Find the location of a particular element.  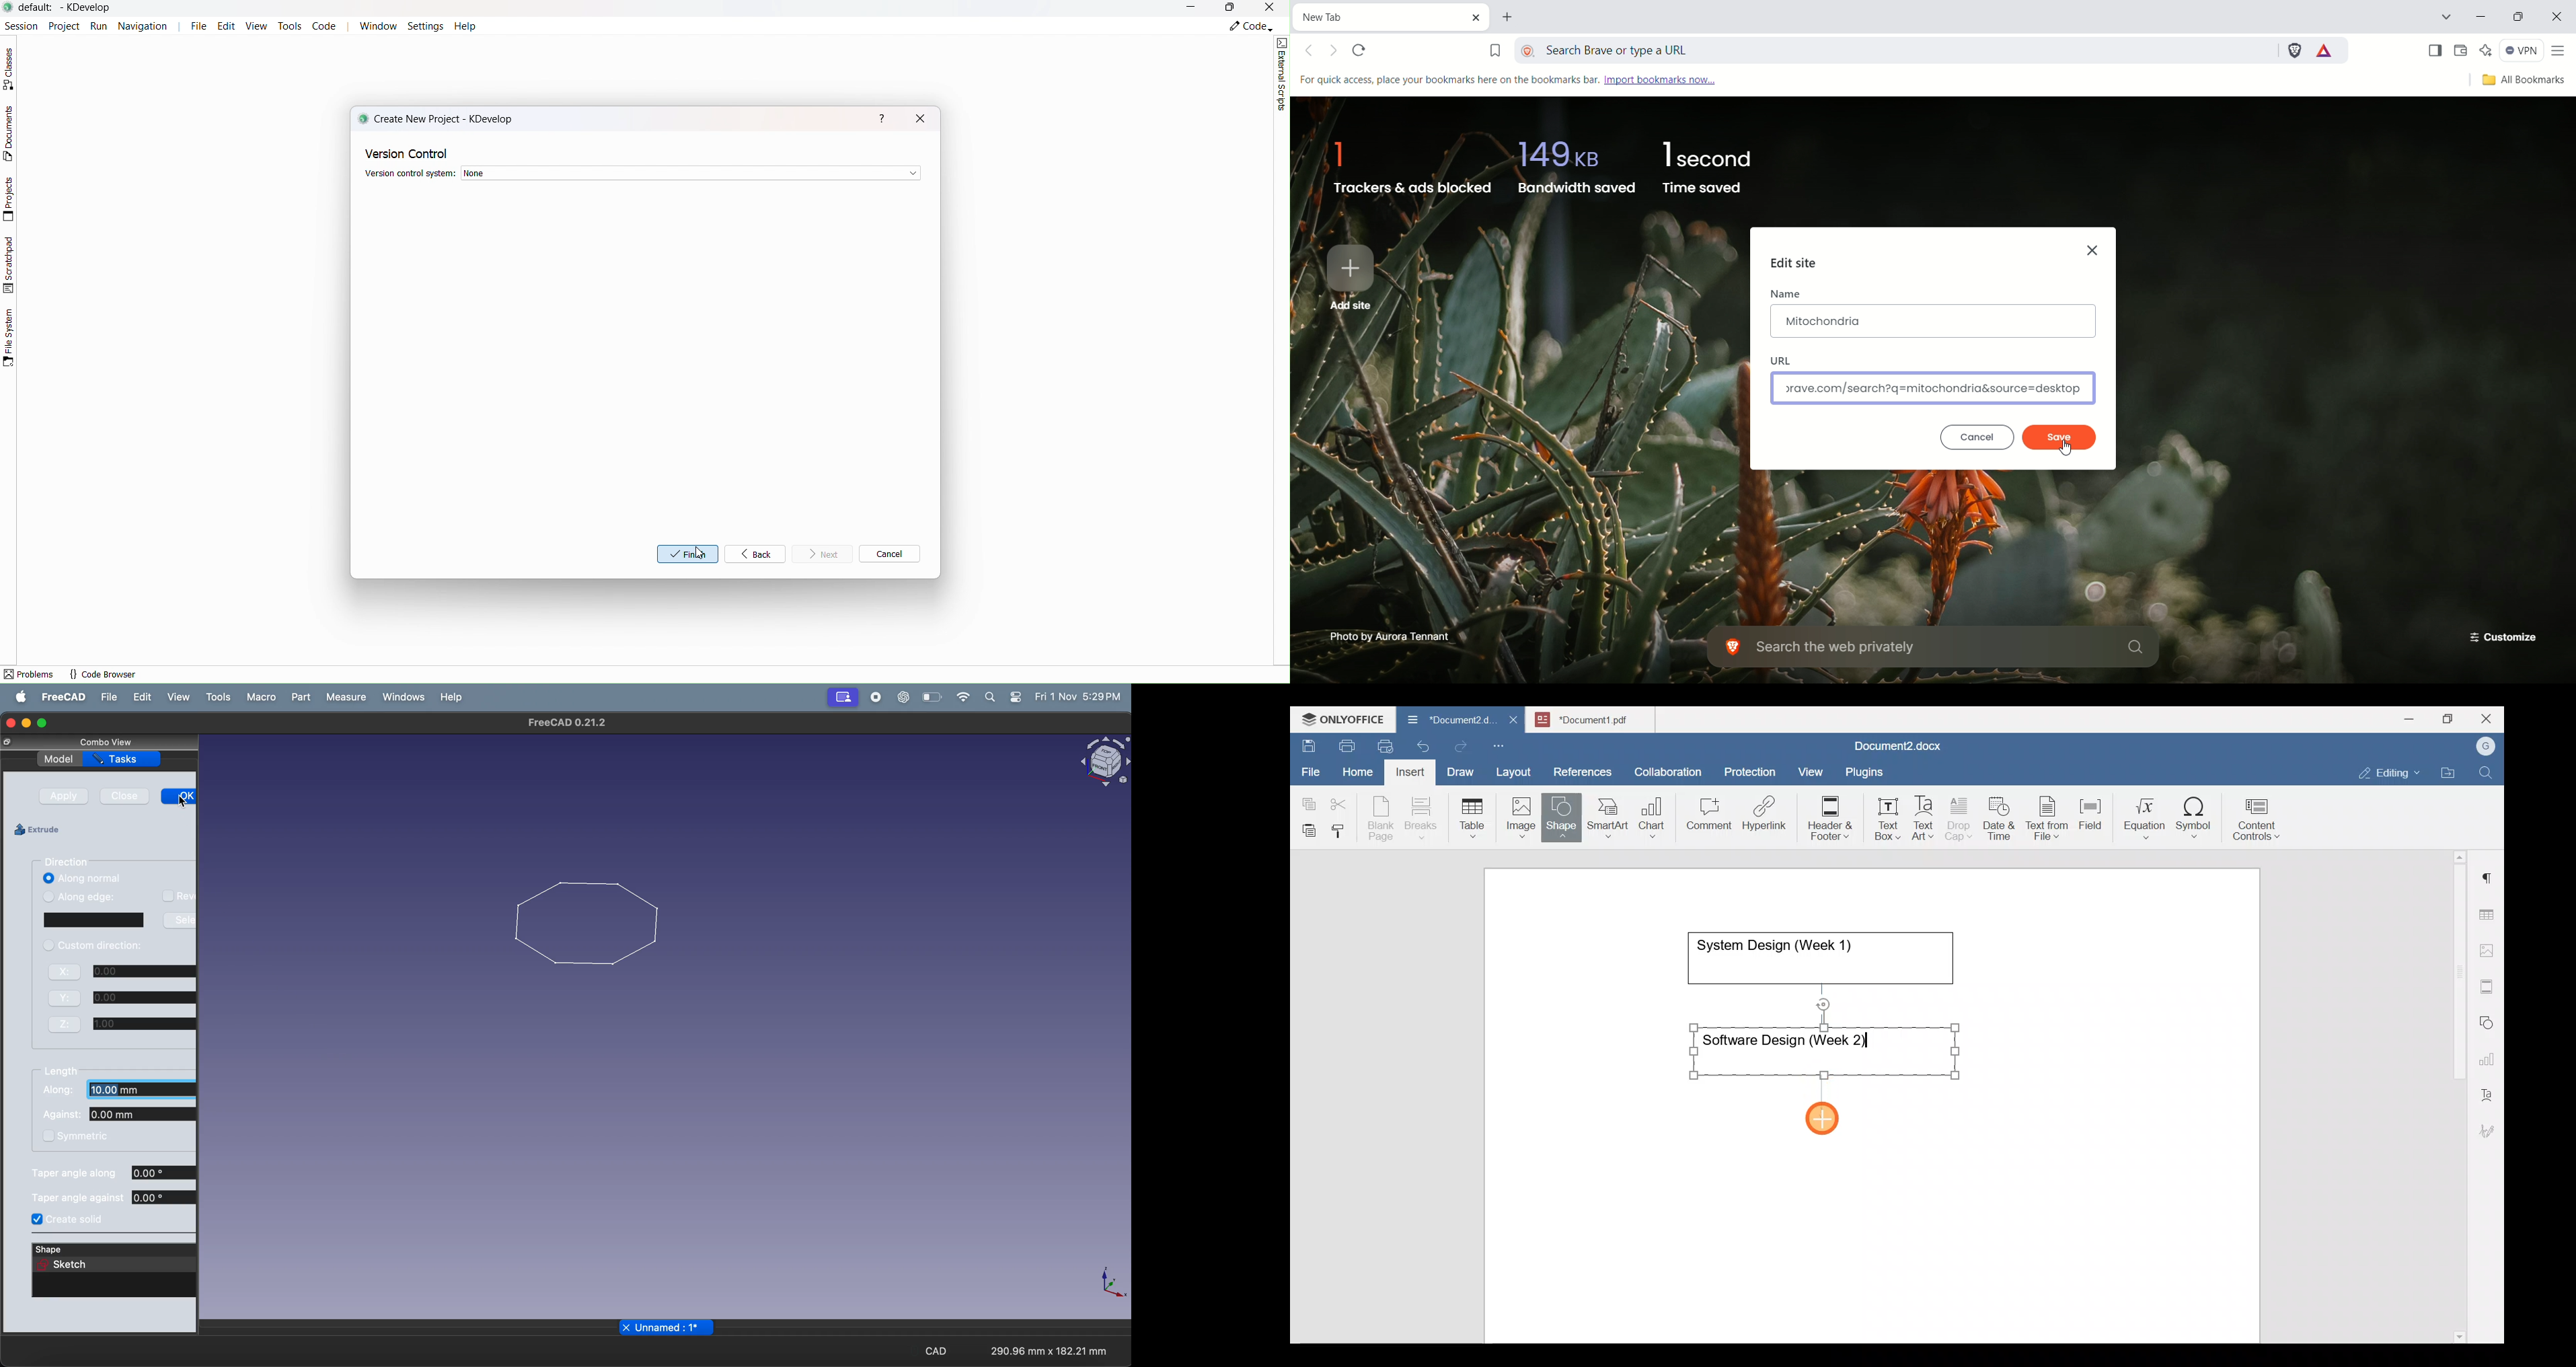

Chart settings is located at coordinates (2490, 1054).